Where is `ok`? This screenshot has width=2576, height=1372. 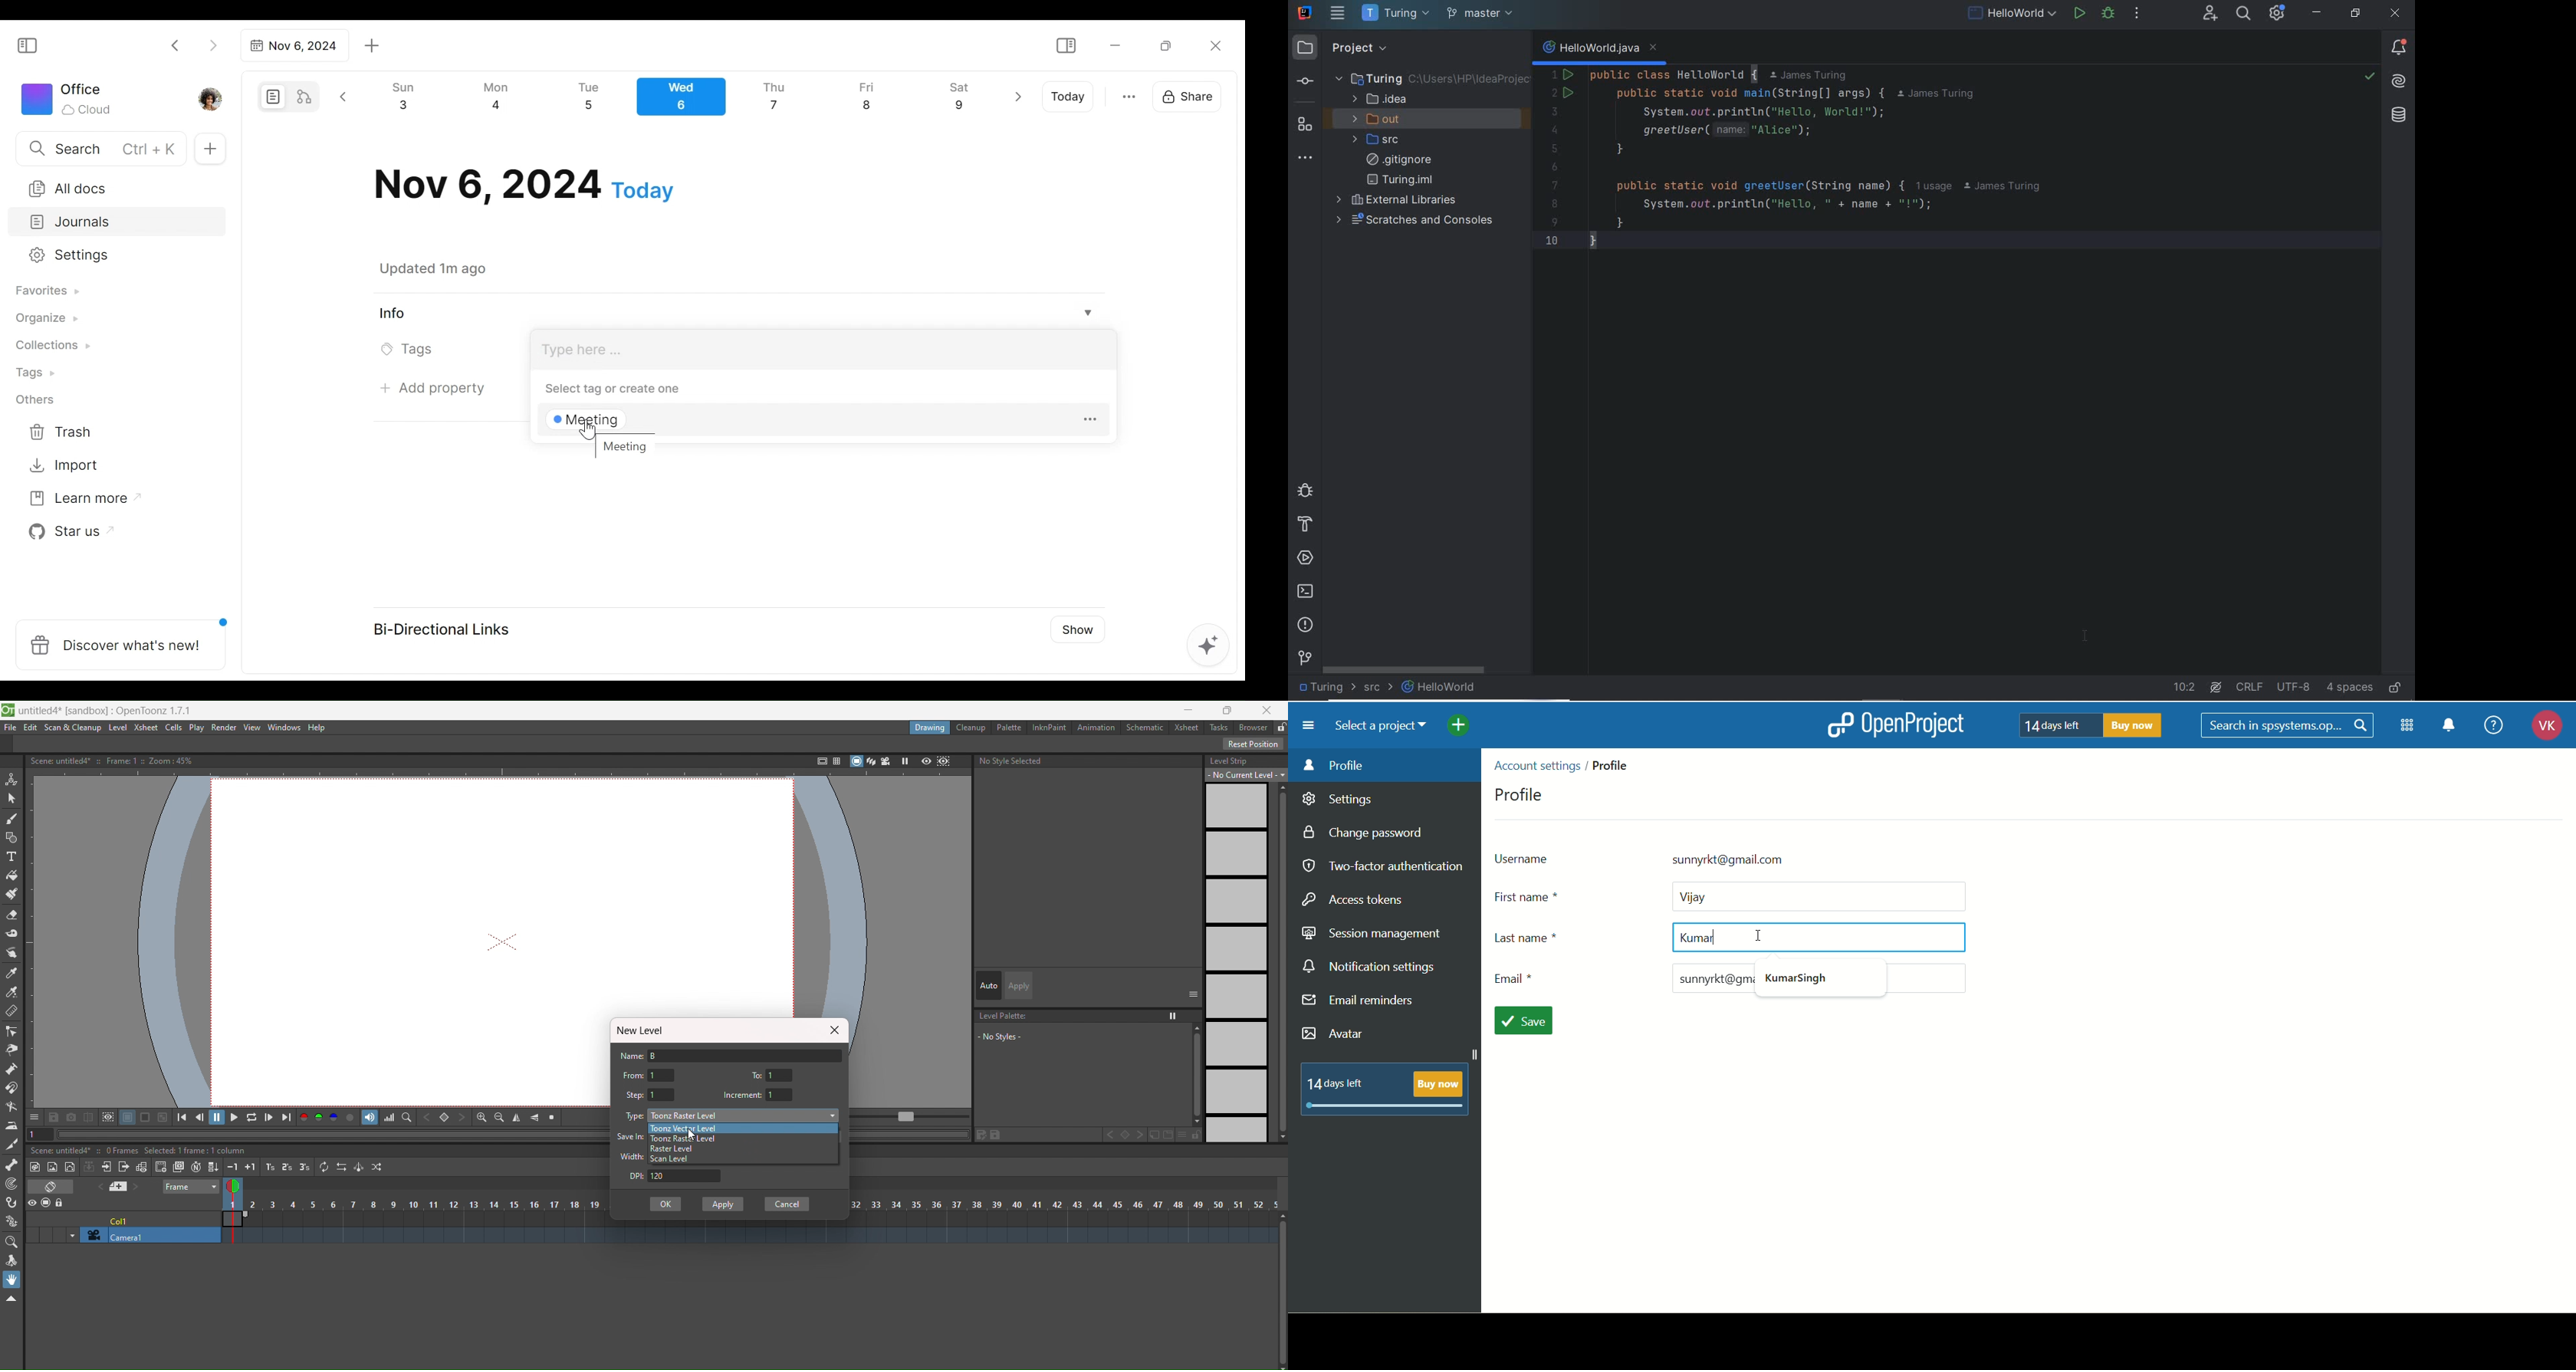
ok is located at coordinates (665, 1204).